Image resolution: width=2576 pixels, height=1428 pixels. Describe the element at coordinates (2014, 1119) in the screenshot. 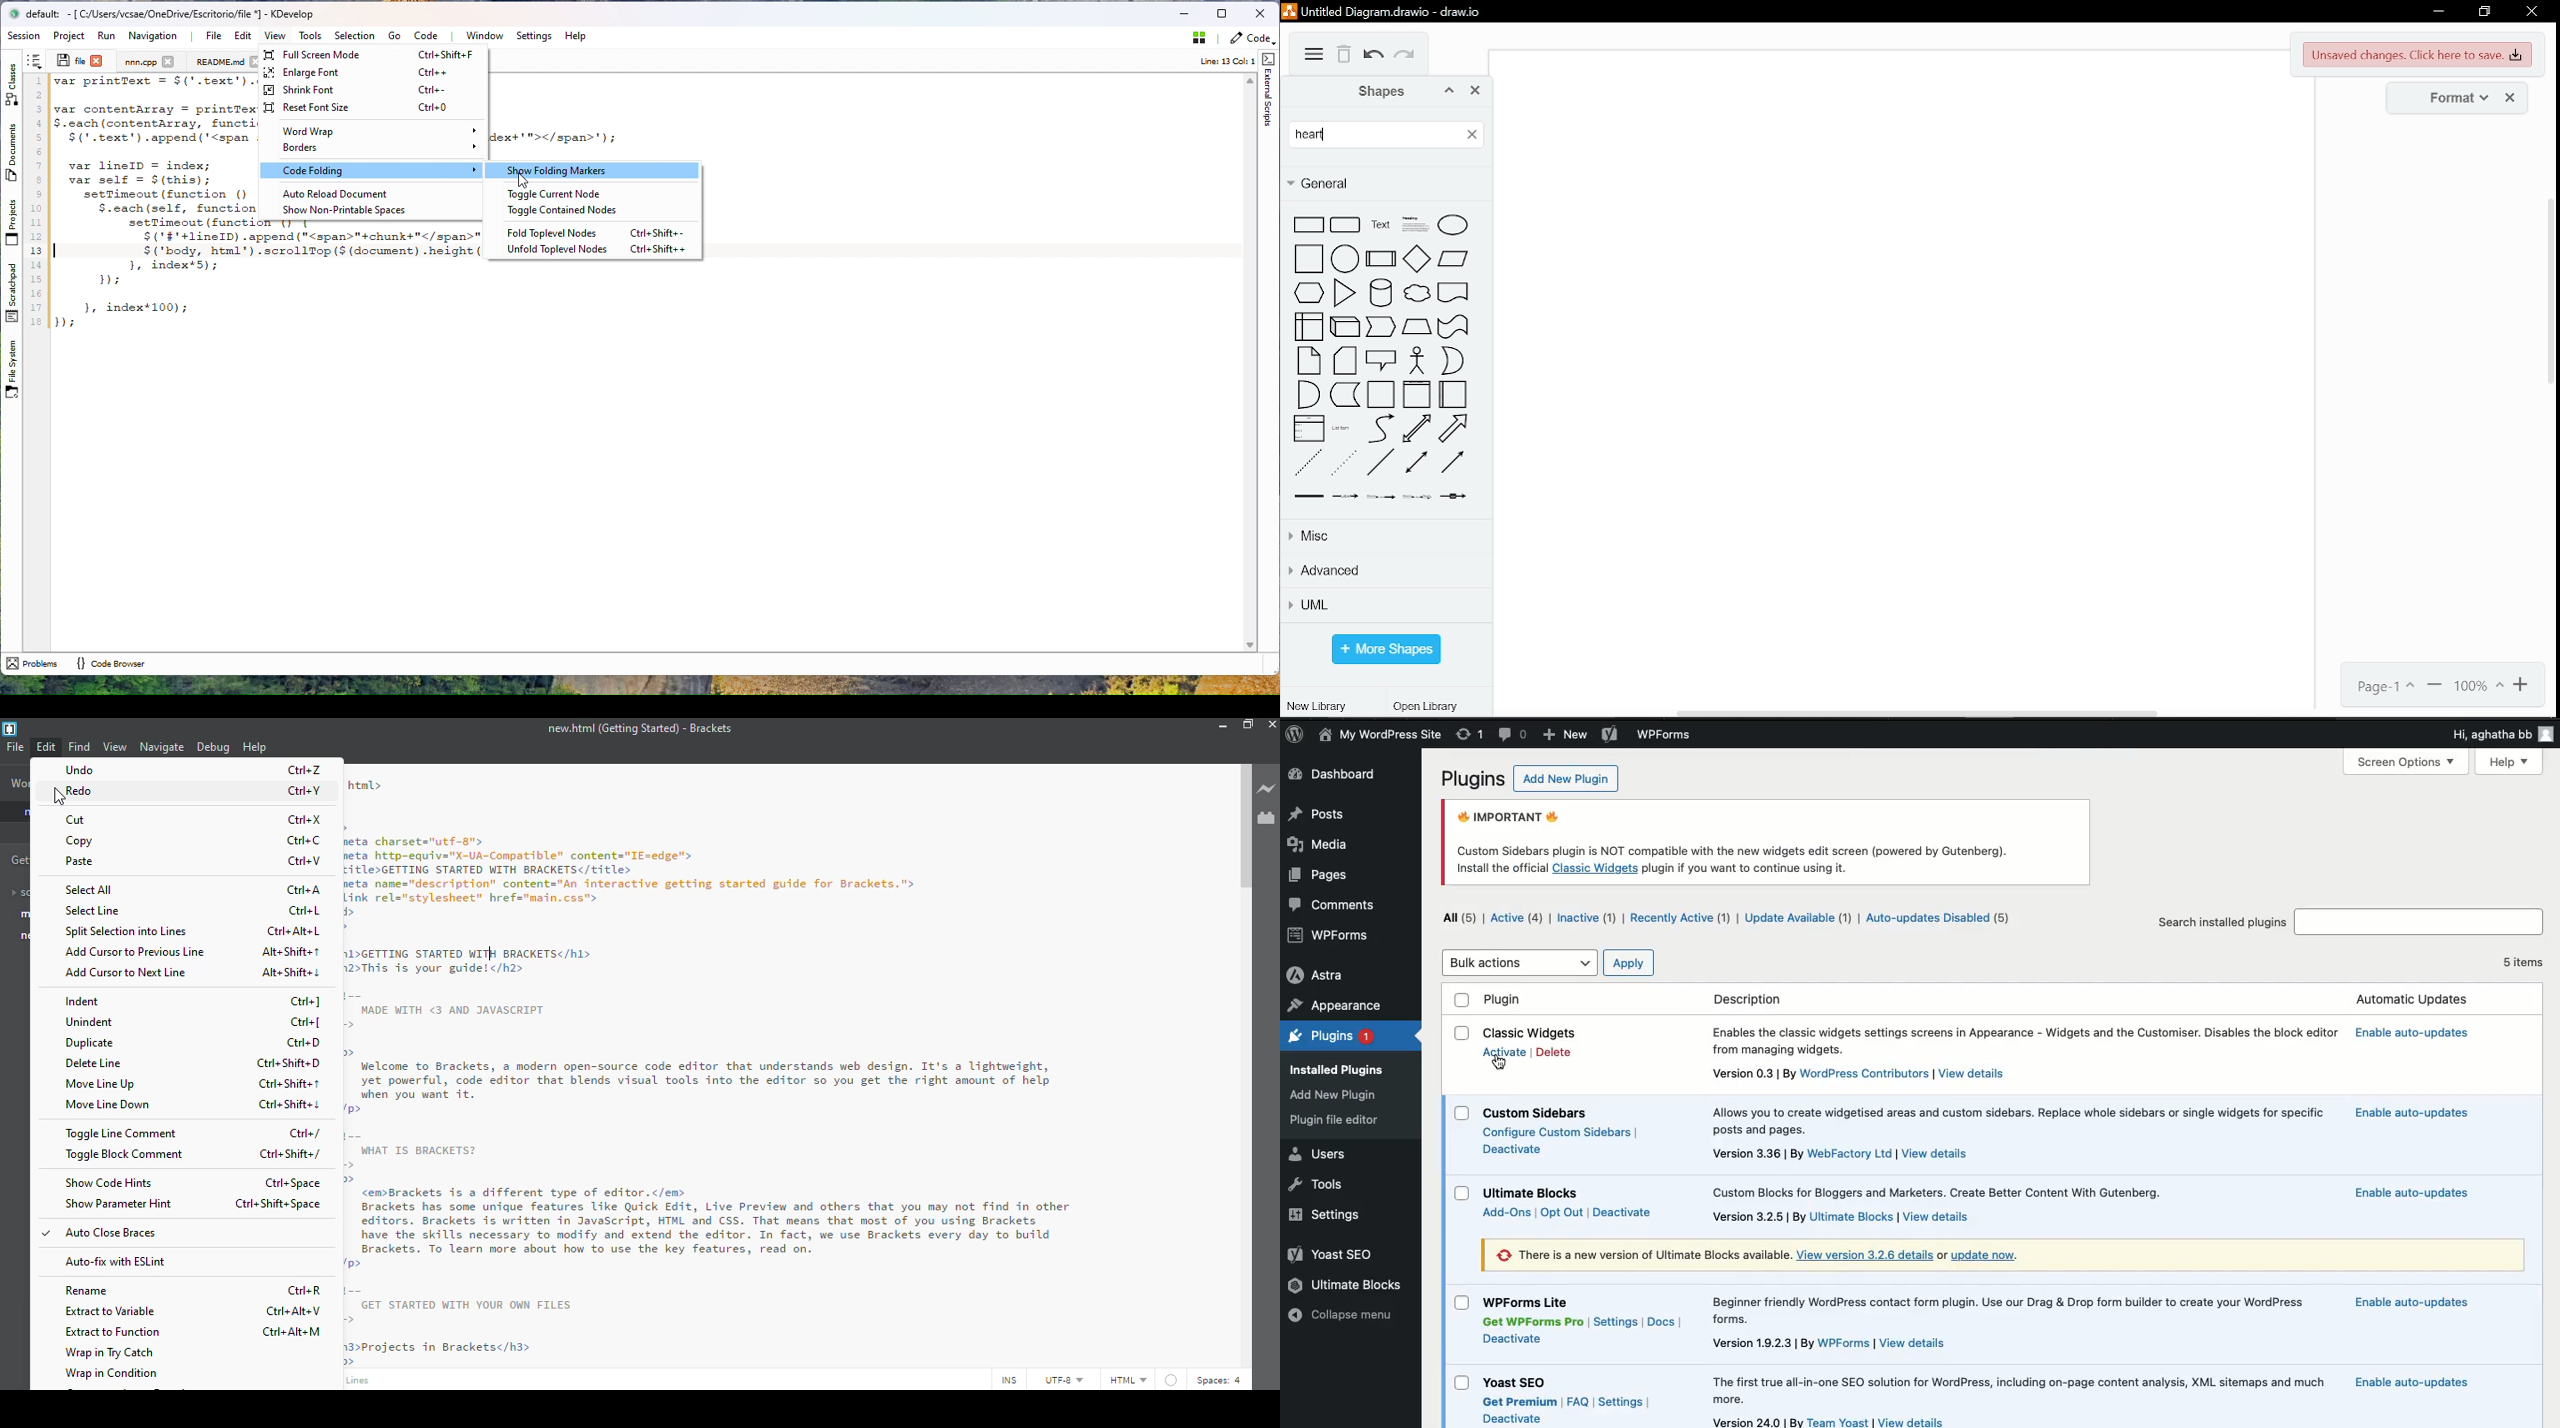

I see `description` at that location.